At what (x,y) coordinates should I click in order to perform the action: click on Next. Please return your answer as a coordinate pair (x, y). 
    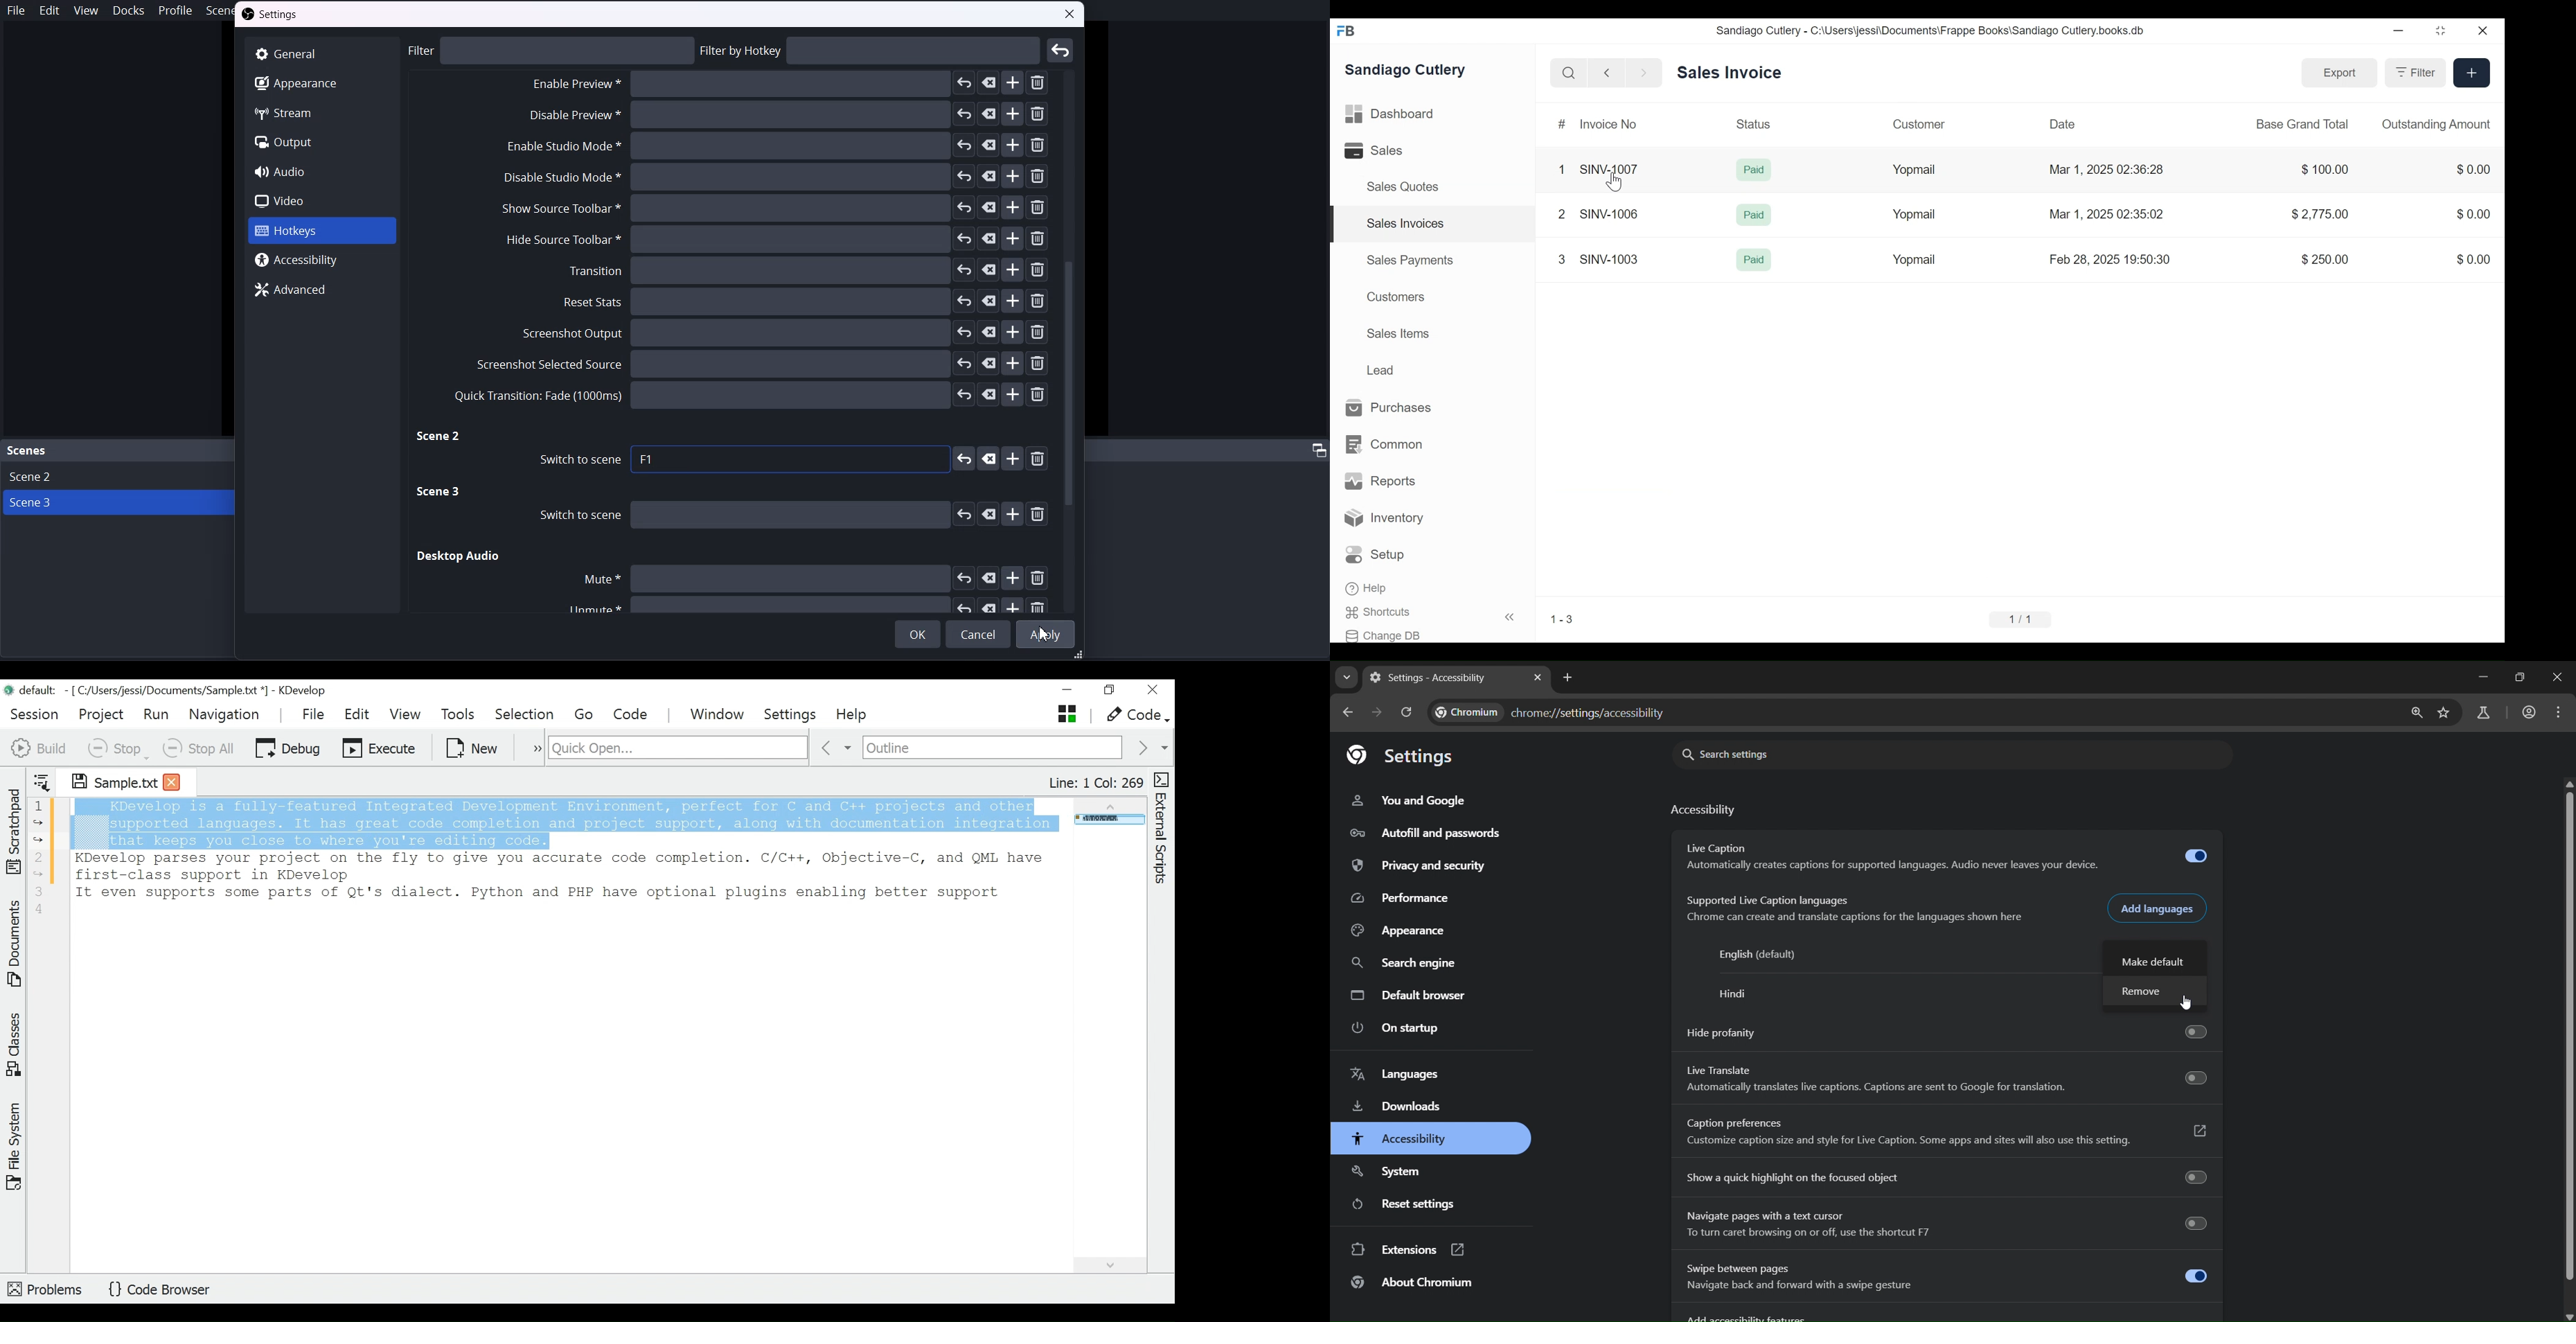
    Looking at the image, I should click on (1645, 73).